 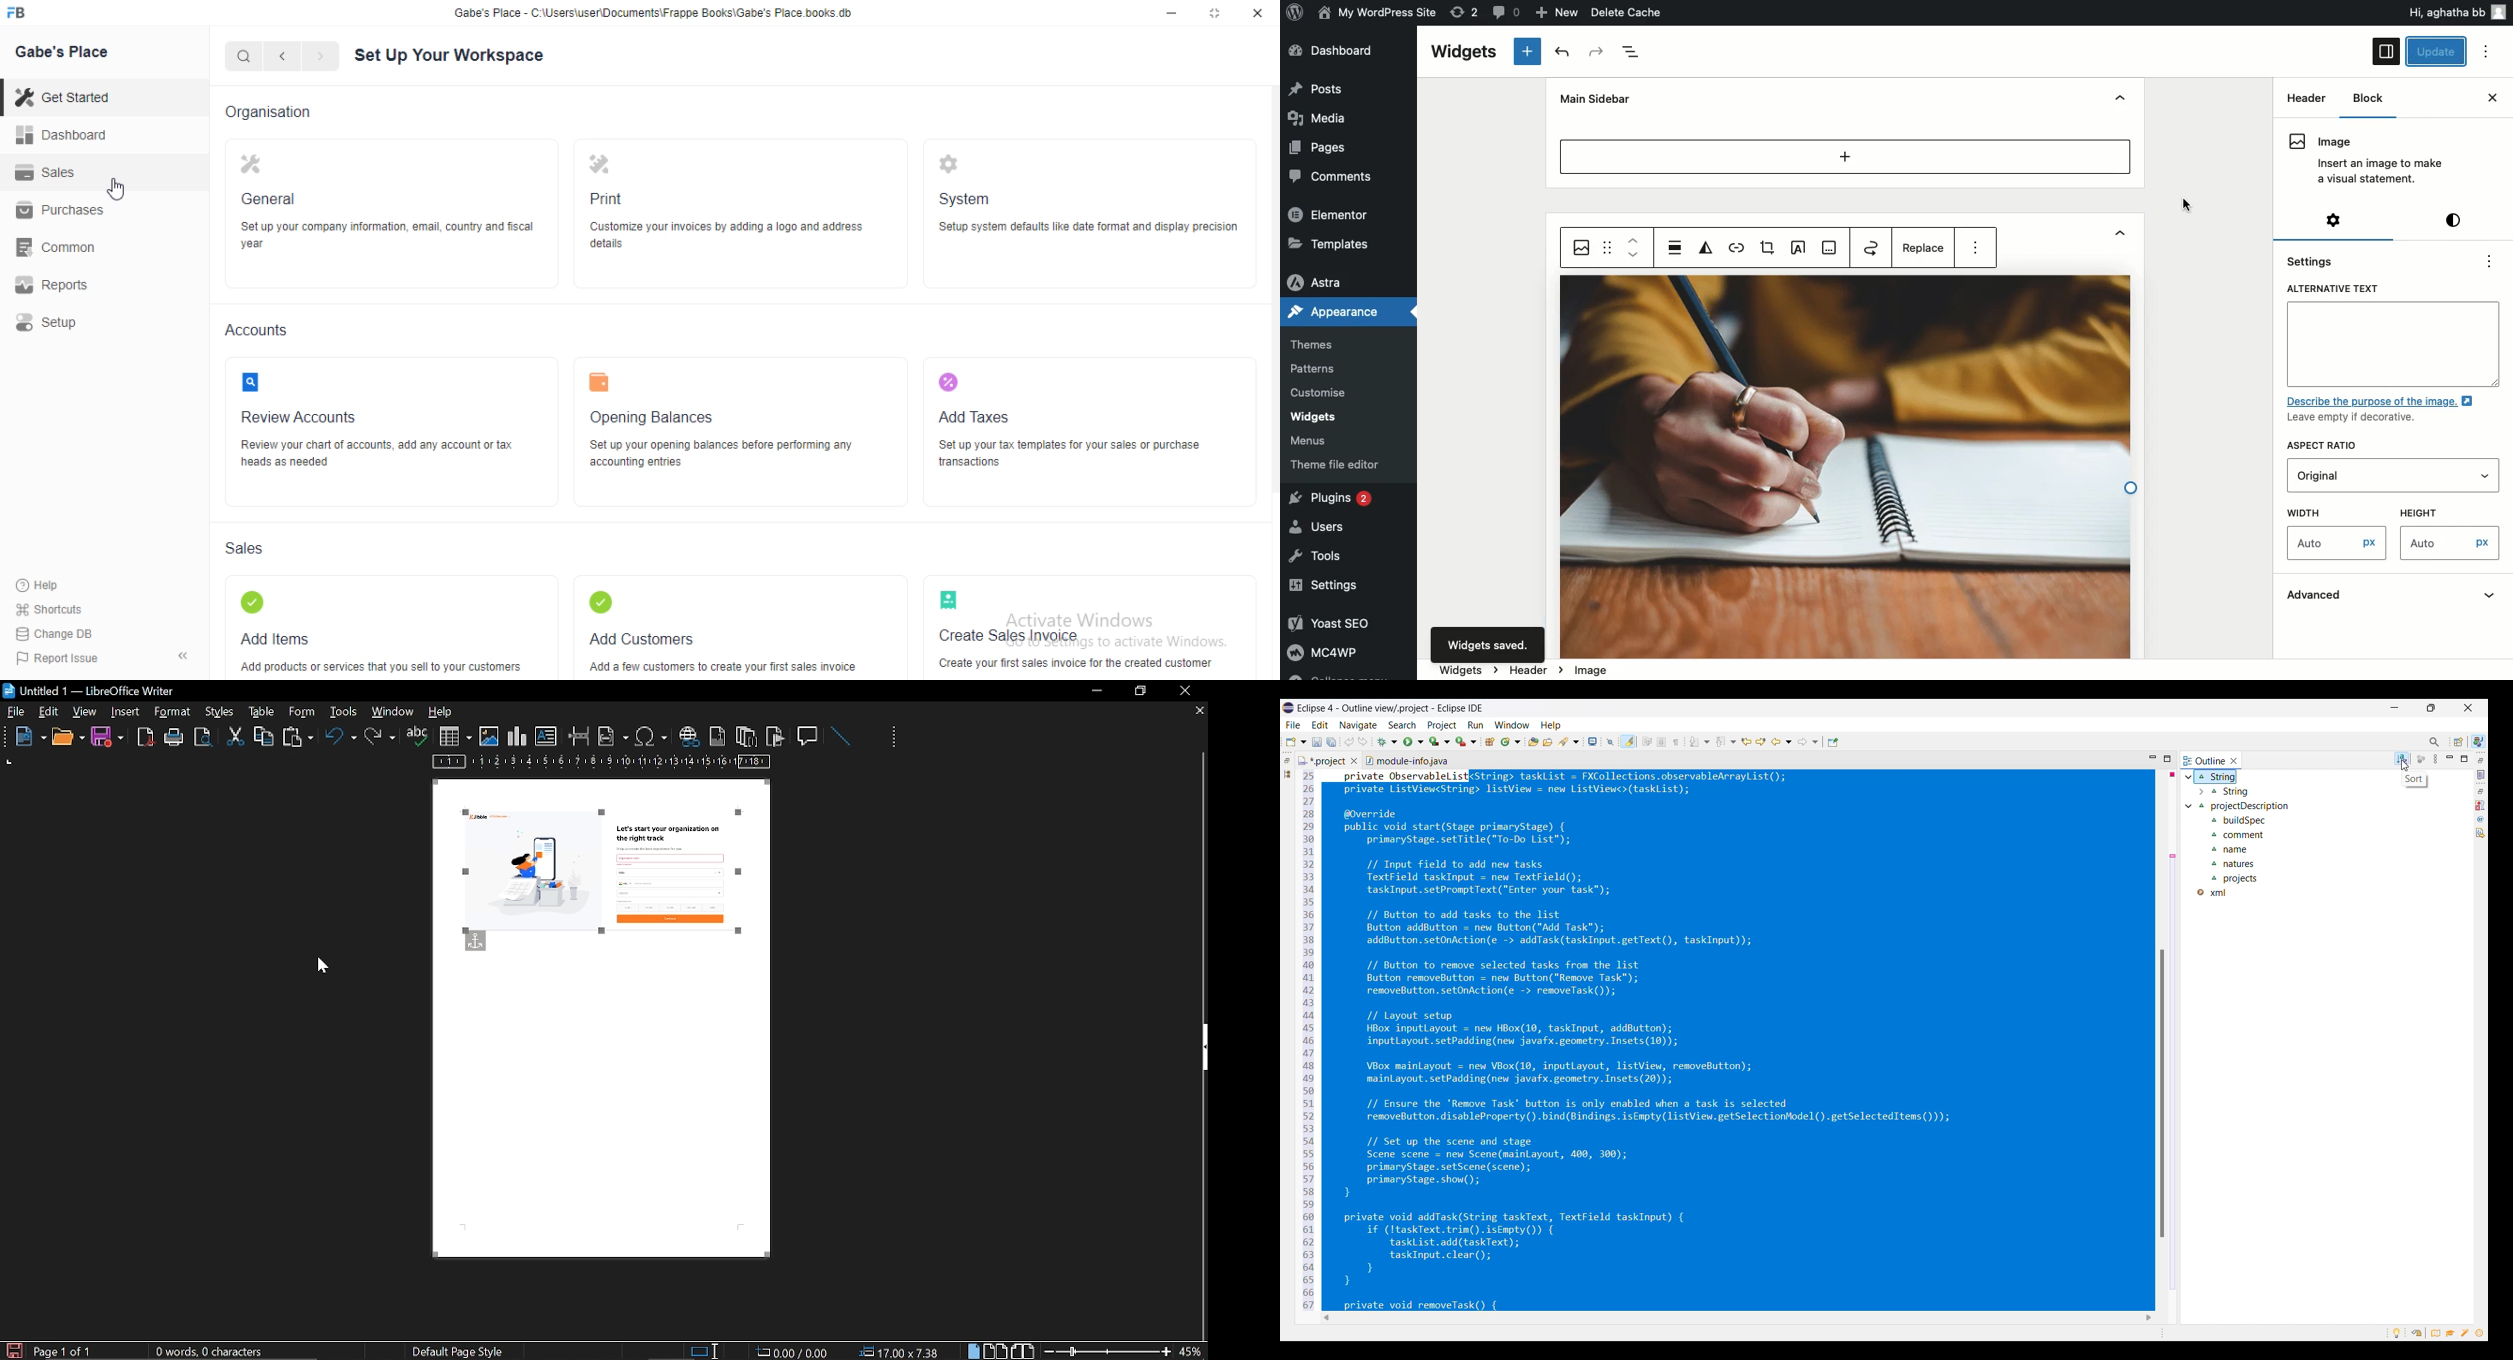 I want to click on Undo, so click(x=1565, y=52).